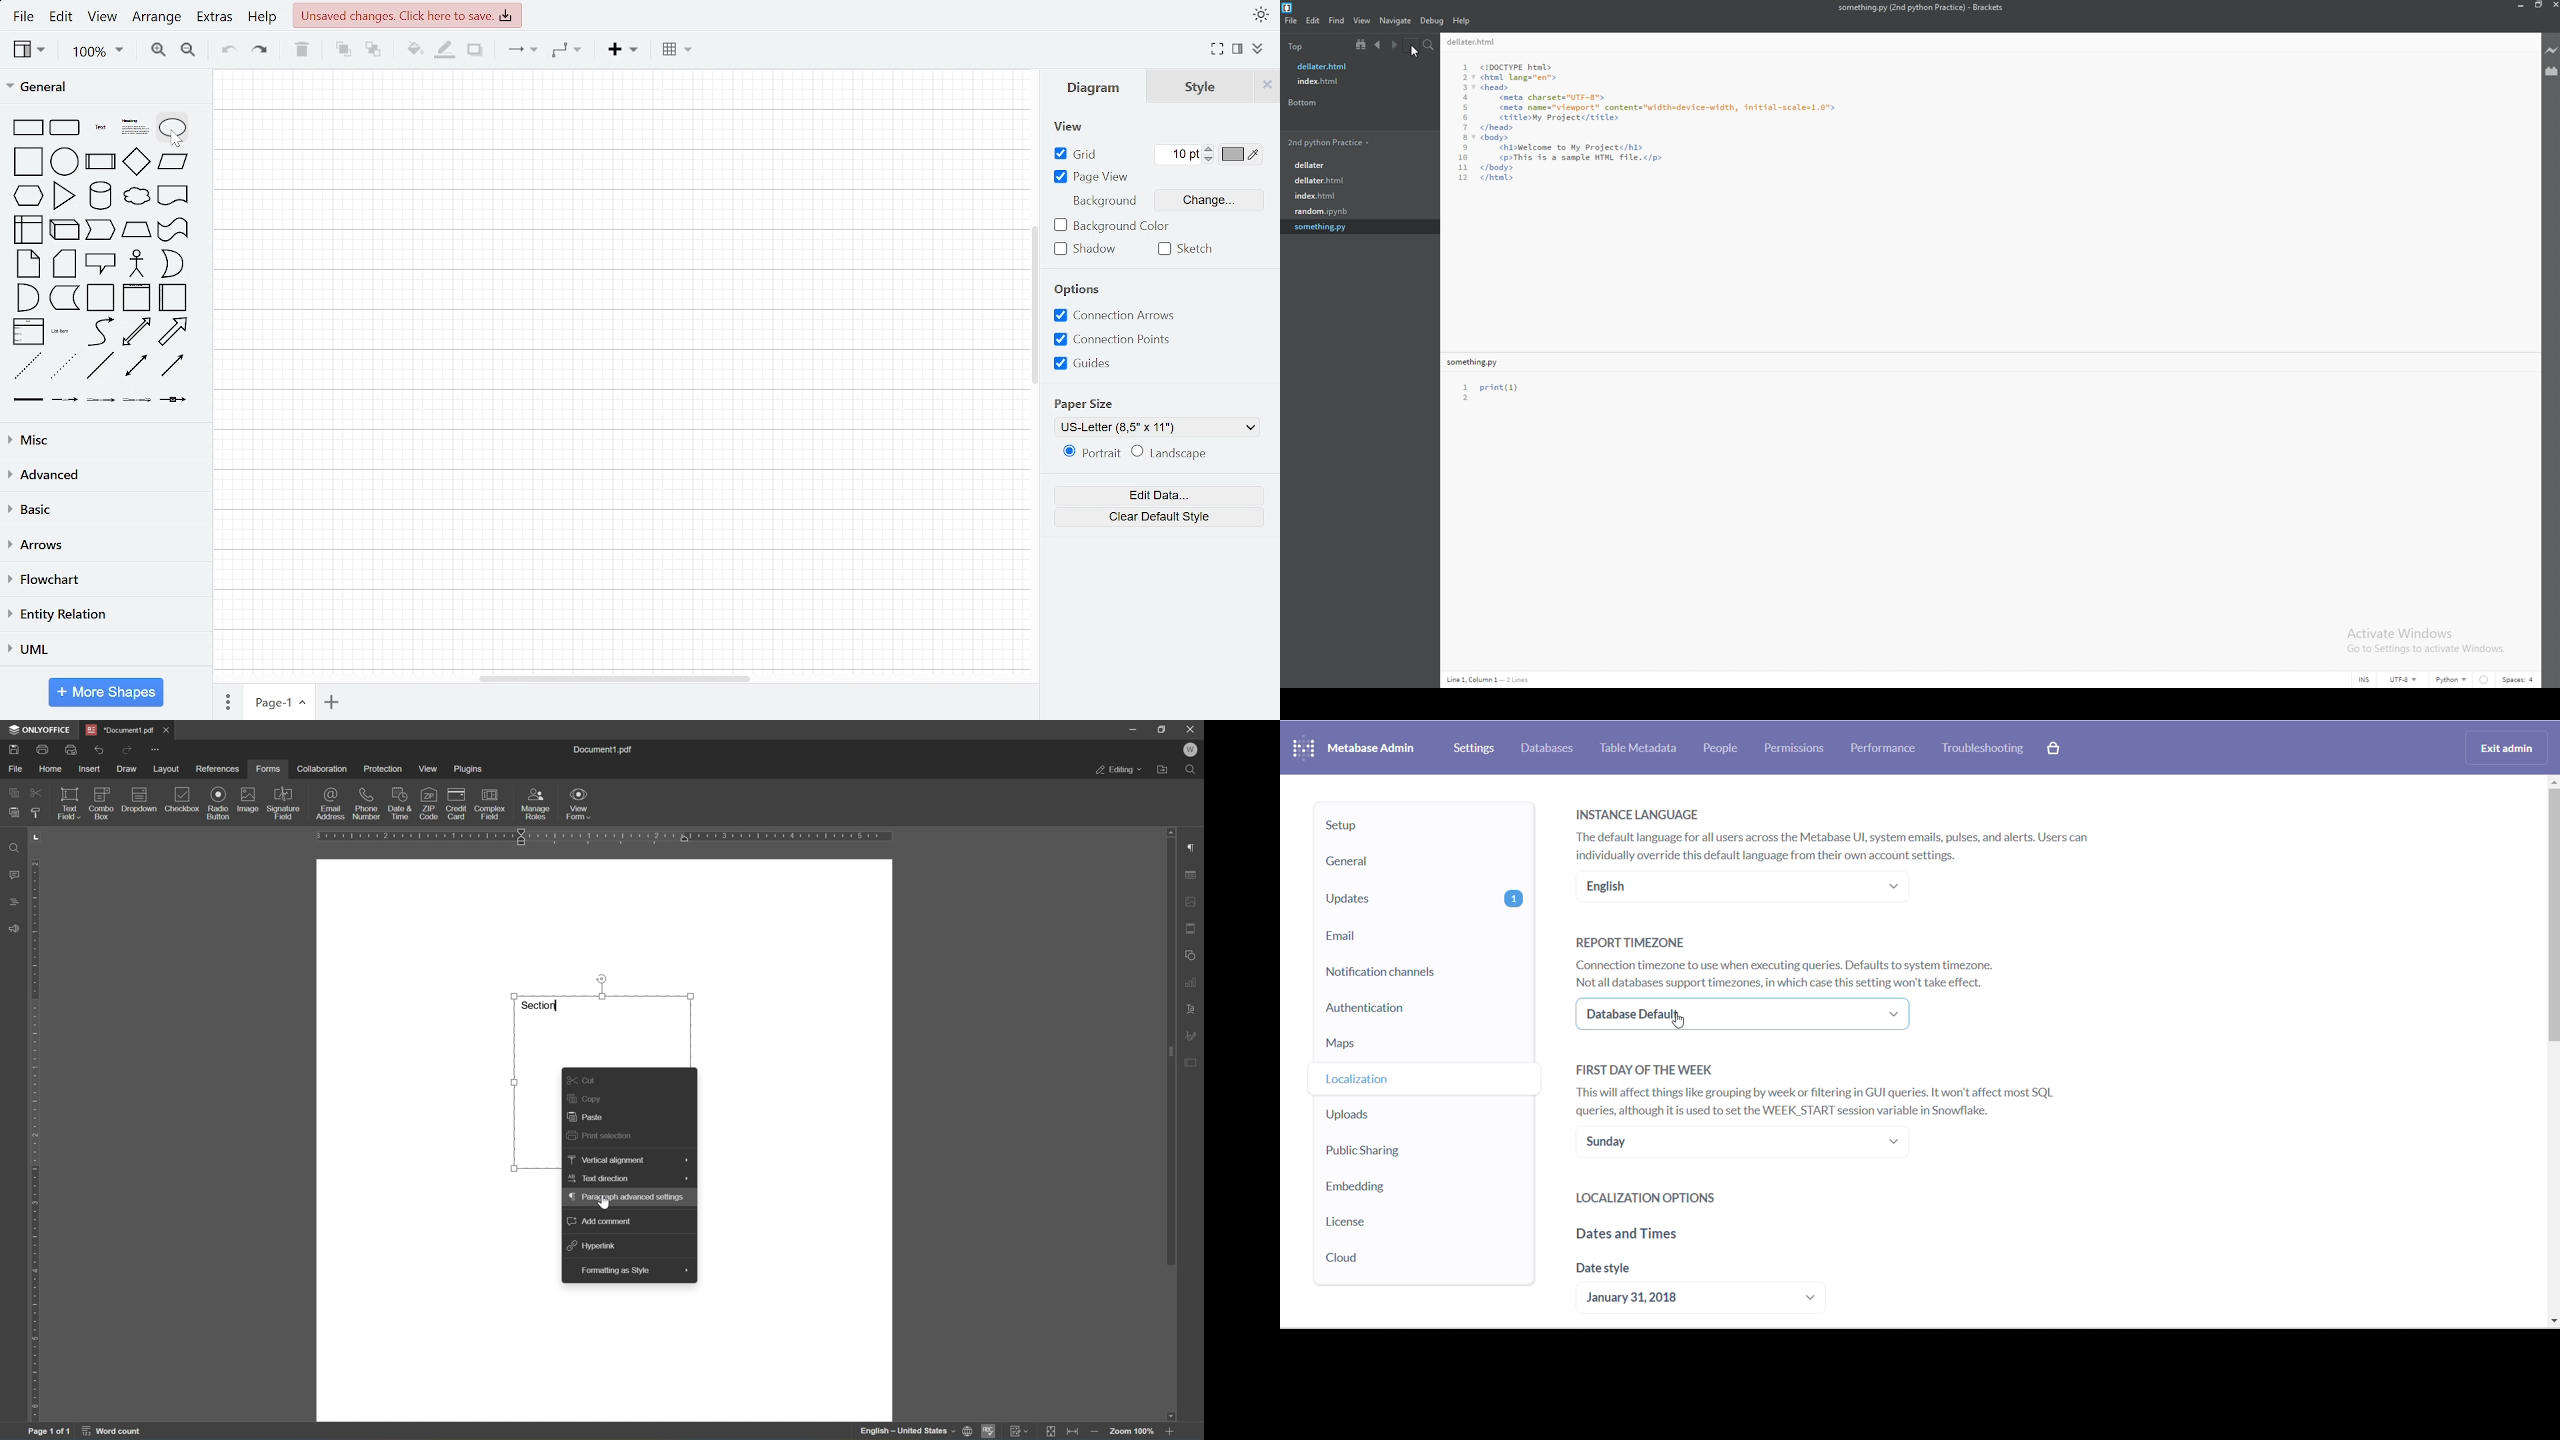 This screenshot has width=2576, height=1456. Describe the element at coordinates (2423, 641) in the screenshot. I see `Activate Windows
Go to Settings to activate Windows.` at that location.